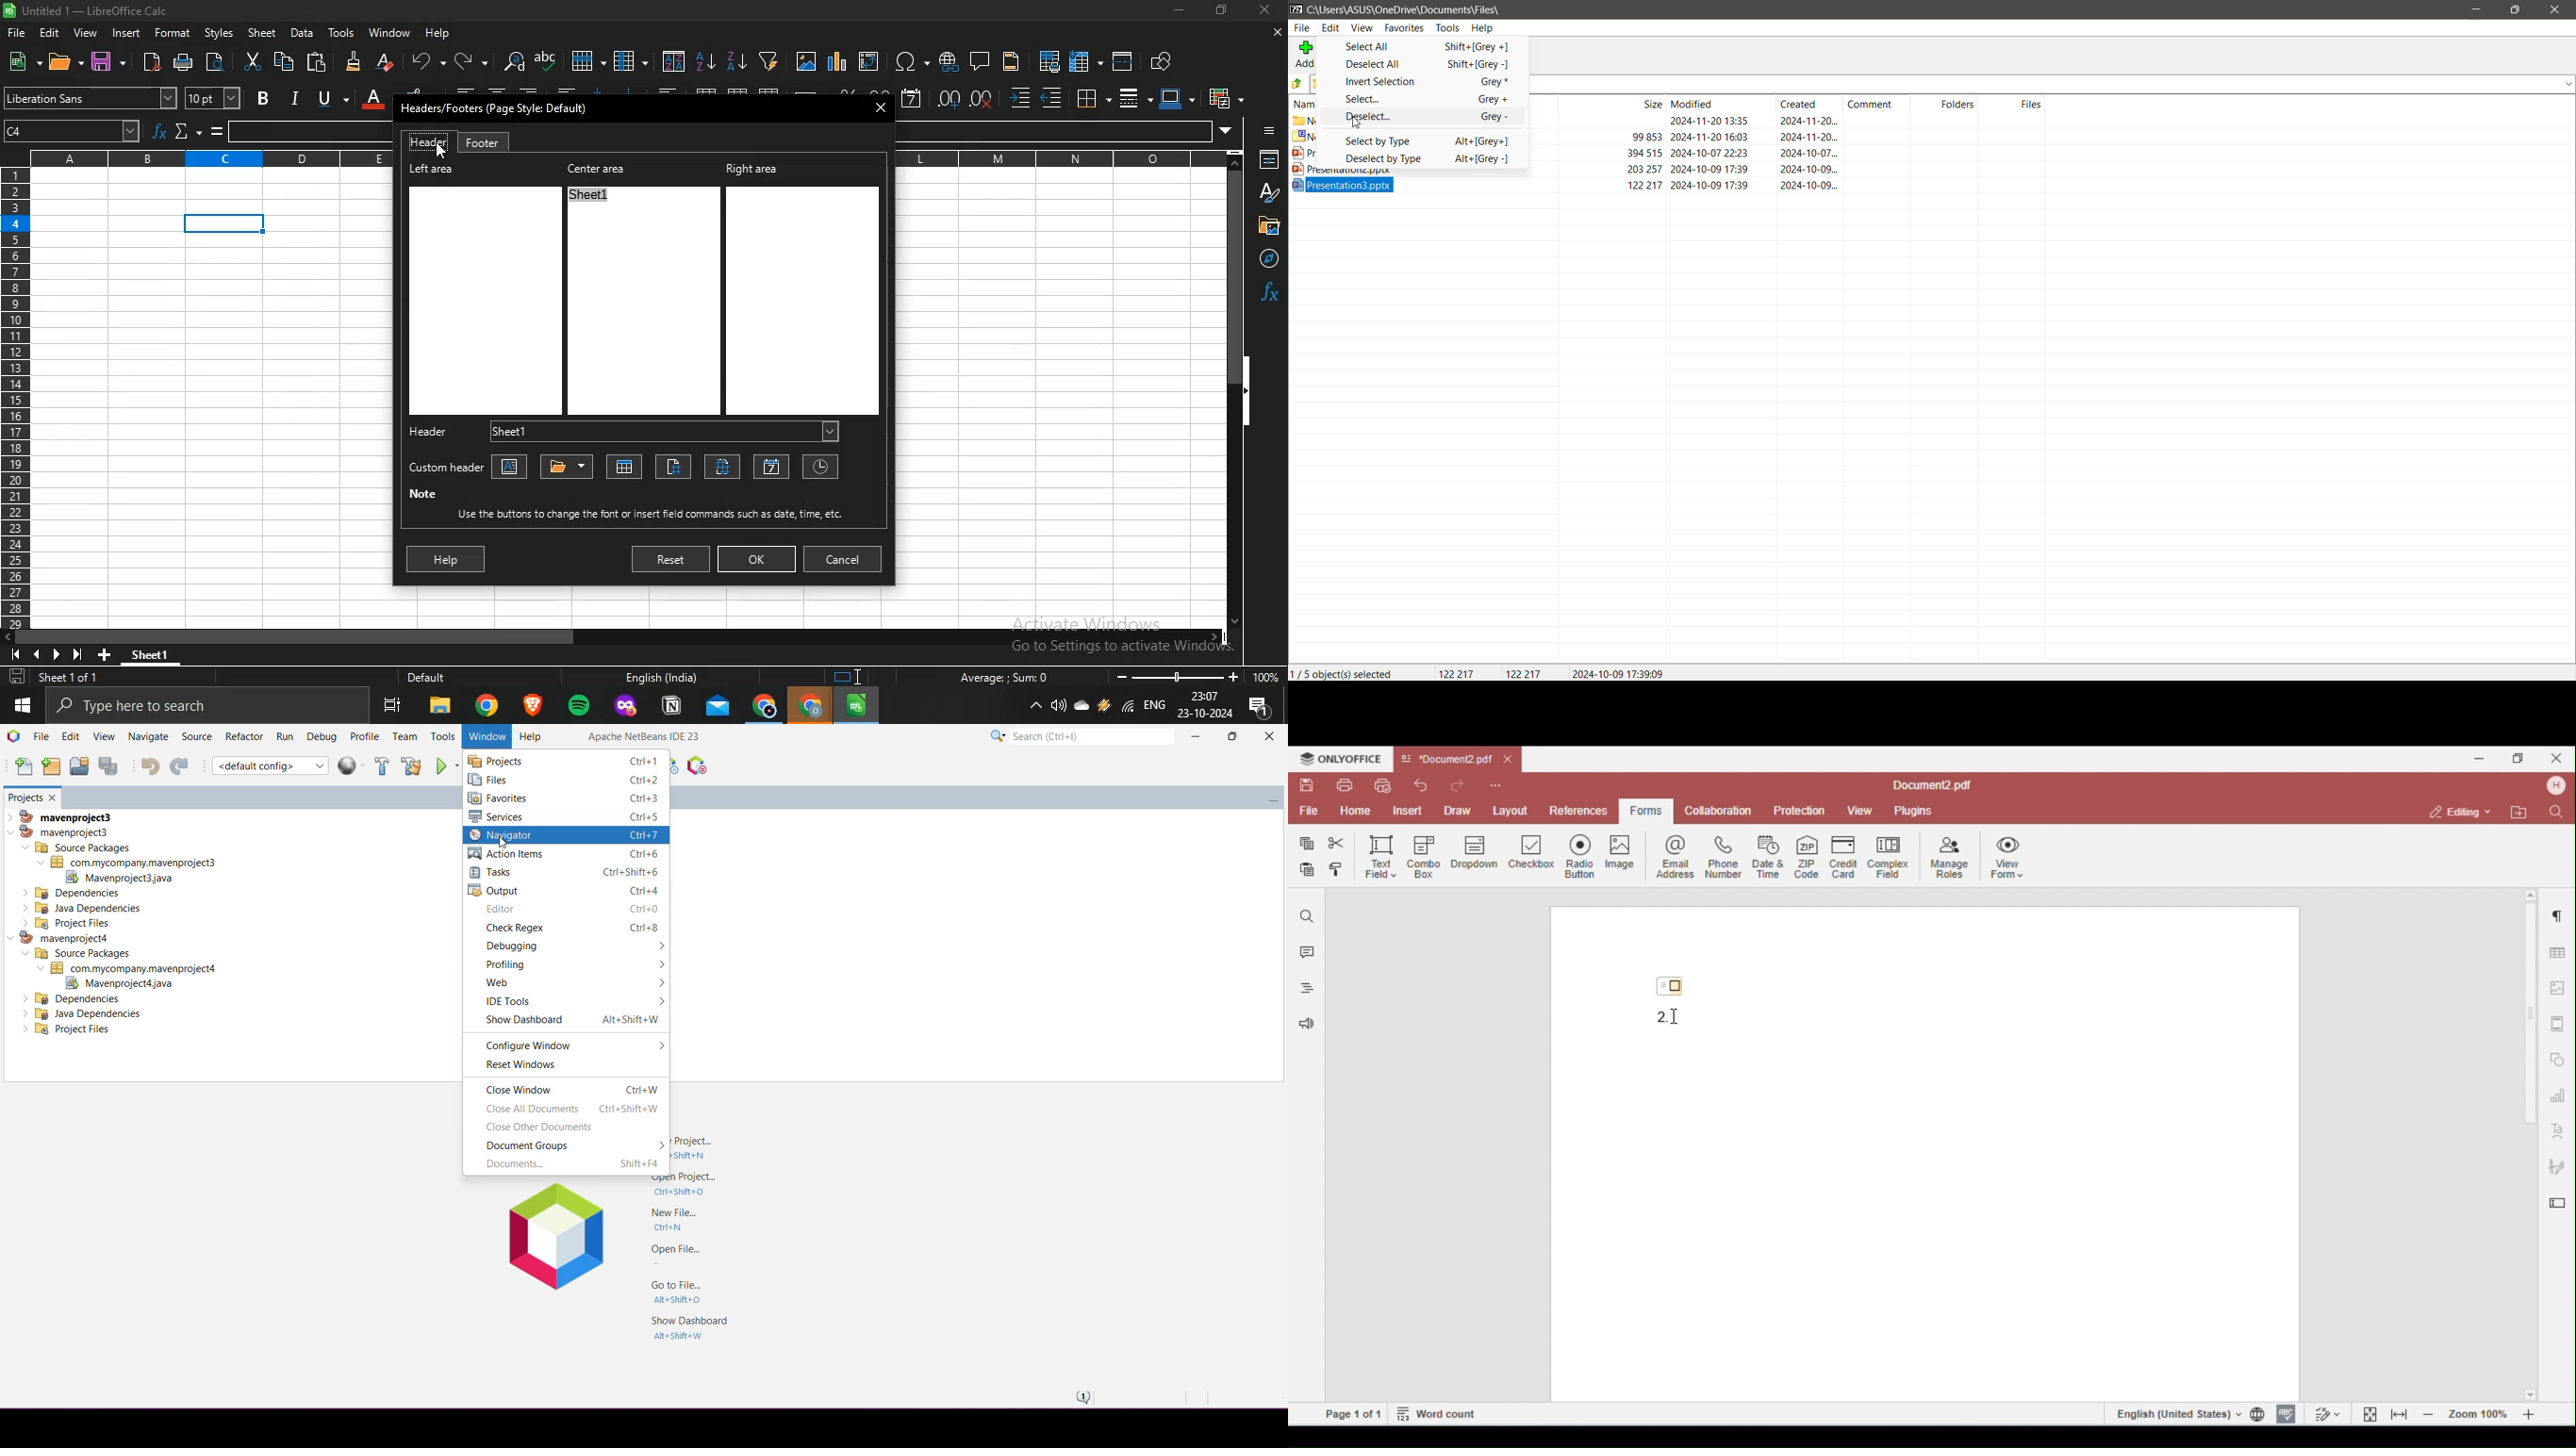  Describe the element at coordinates (568, 465) in the screenshot. I see `title` at that location.